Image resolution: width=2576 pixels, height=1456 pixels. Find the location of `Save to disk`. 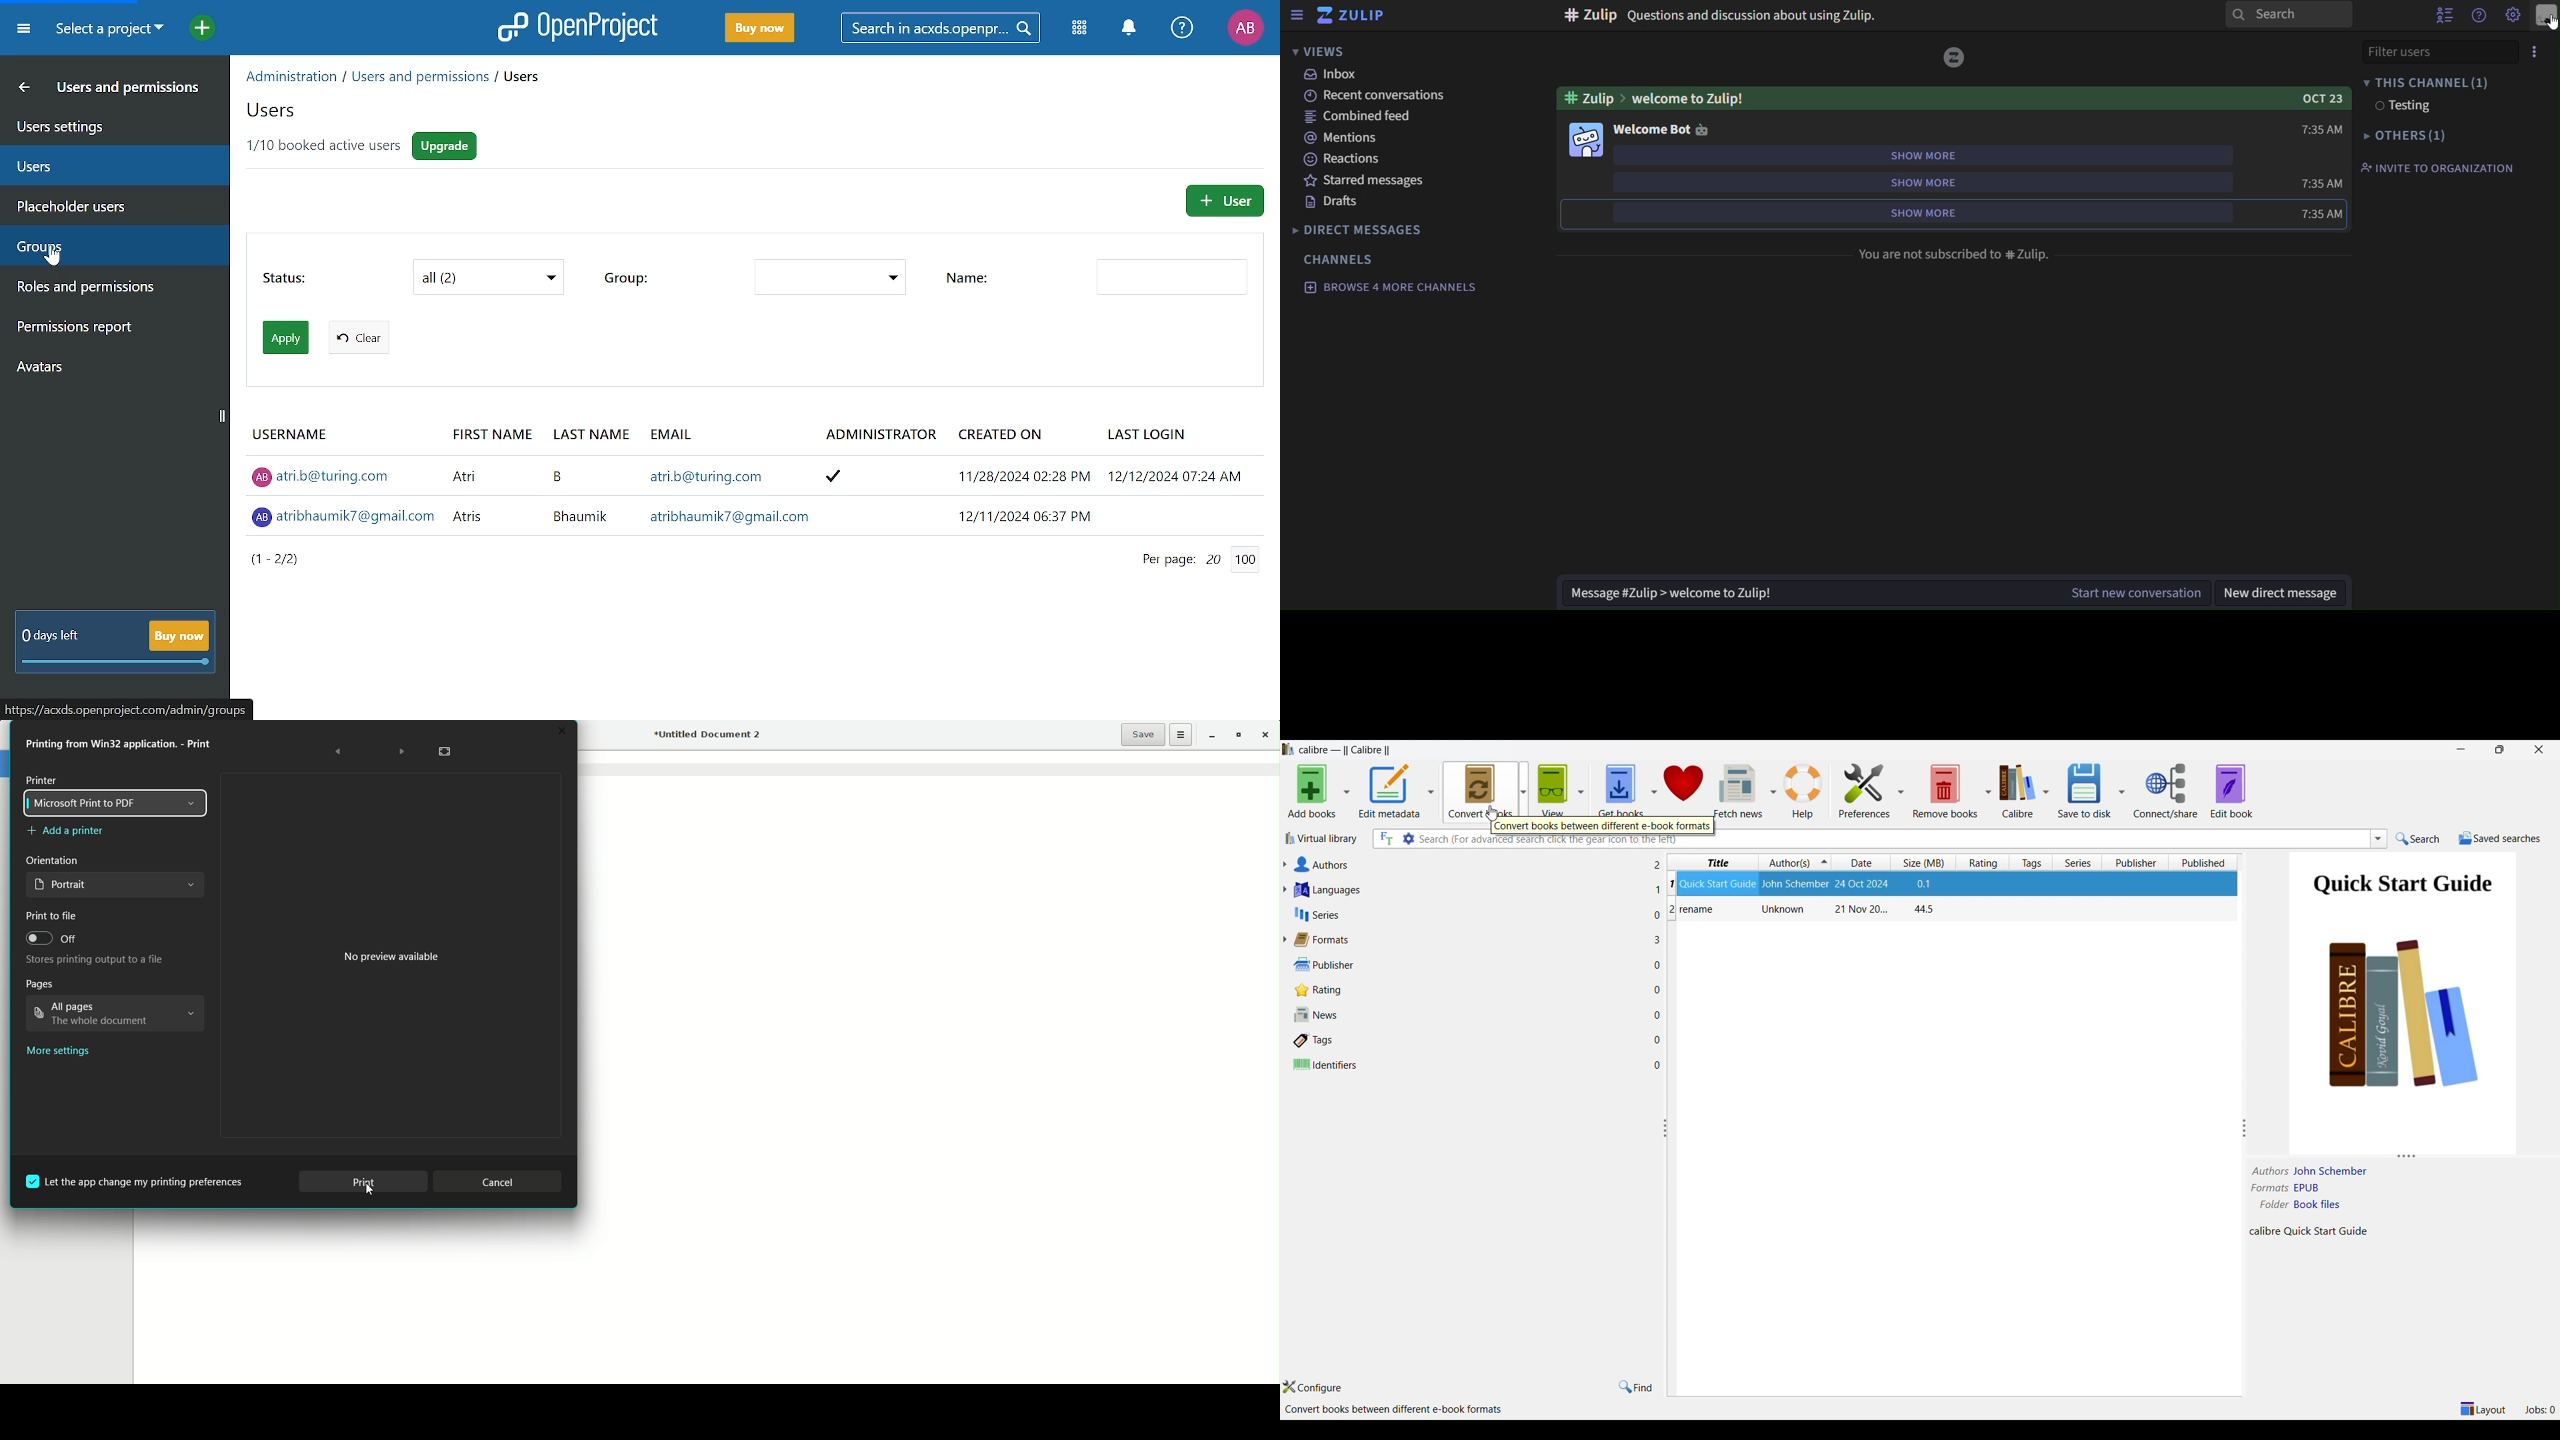

Save to disk is located at coordinates (2085, 791).